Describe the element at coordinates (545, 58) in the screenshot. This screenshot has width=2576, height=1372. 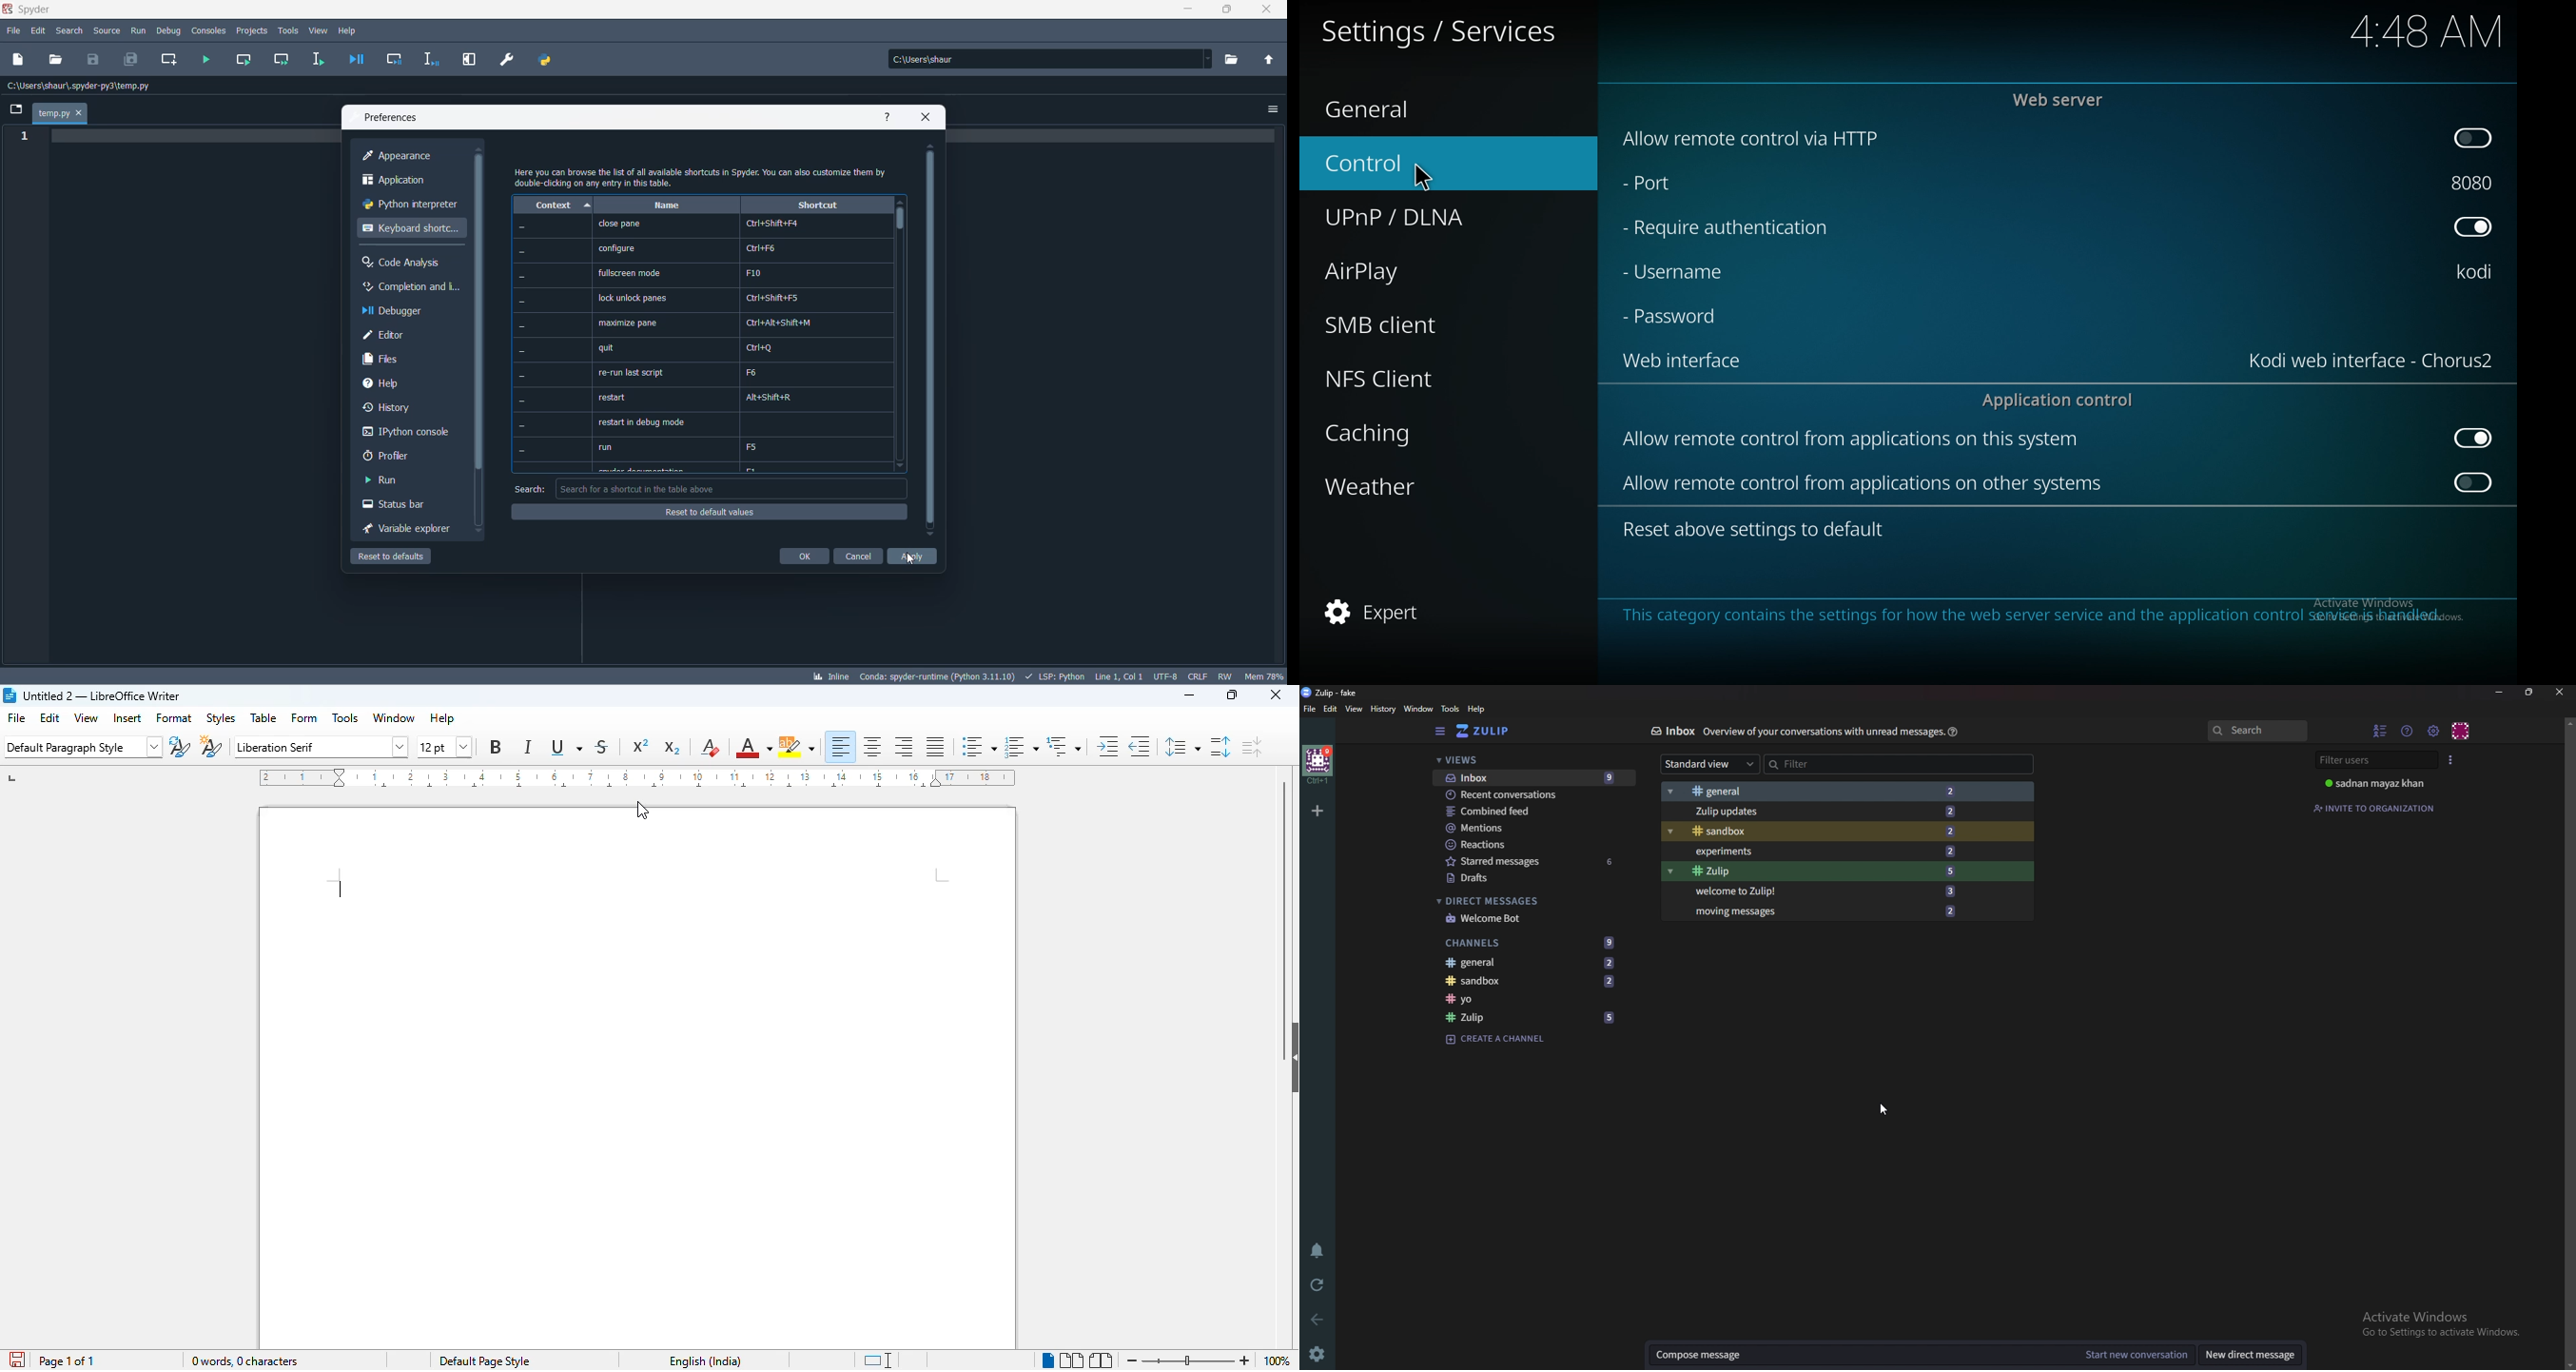
I see `PYTHON PATH MANAGER` at that location.